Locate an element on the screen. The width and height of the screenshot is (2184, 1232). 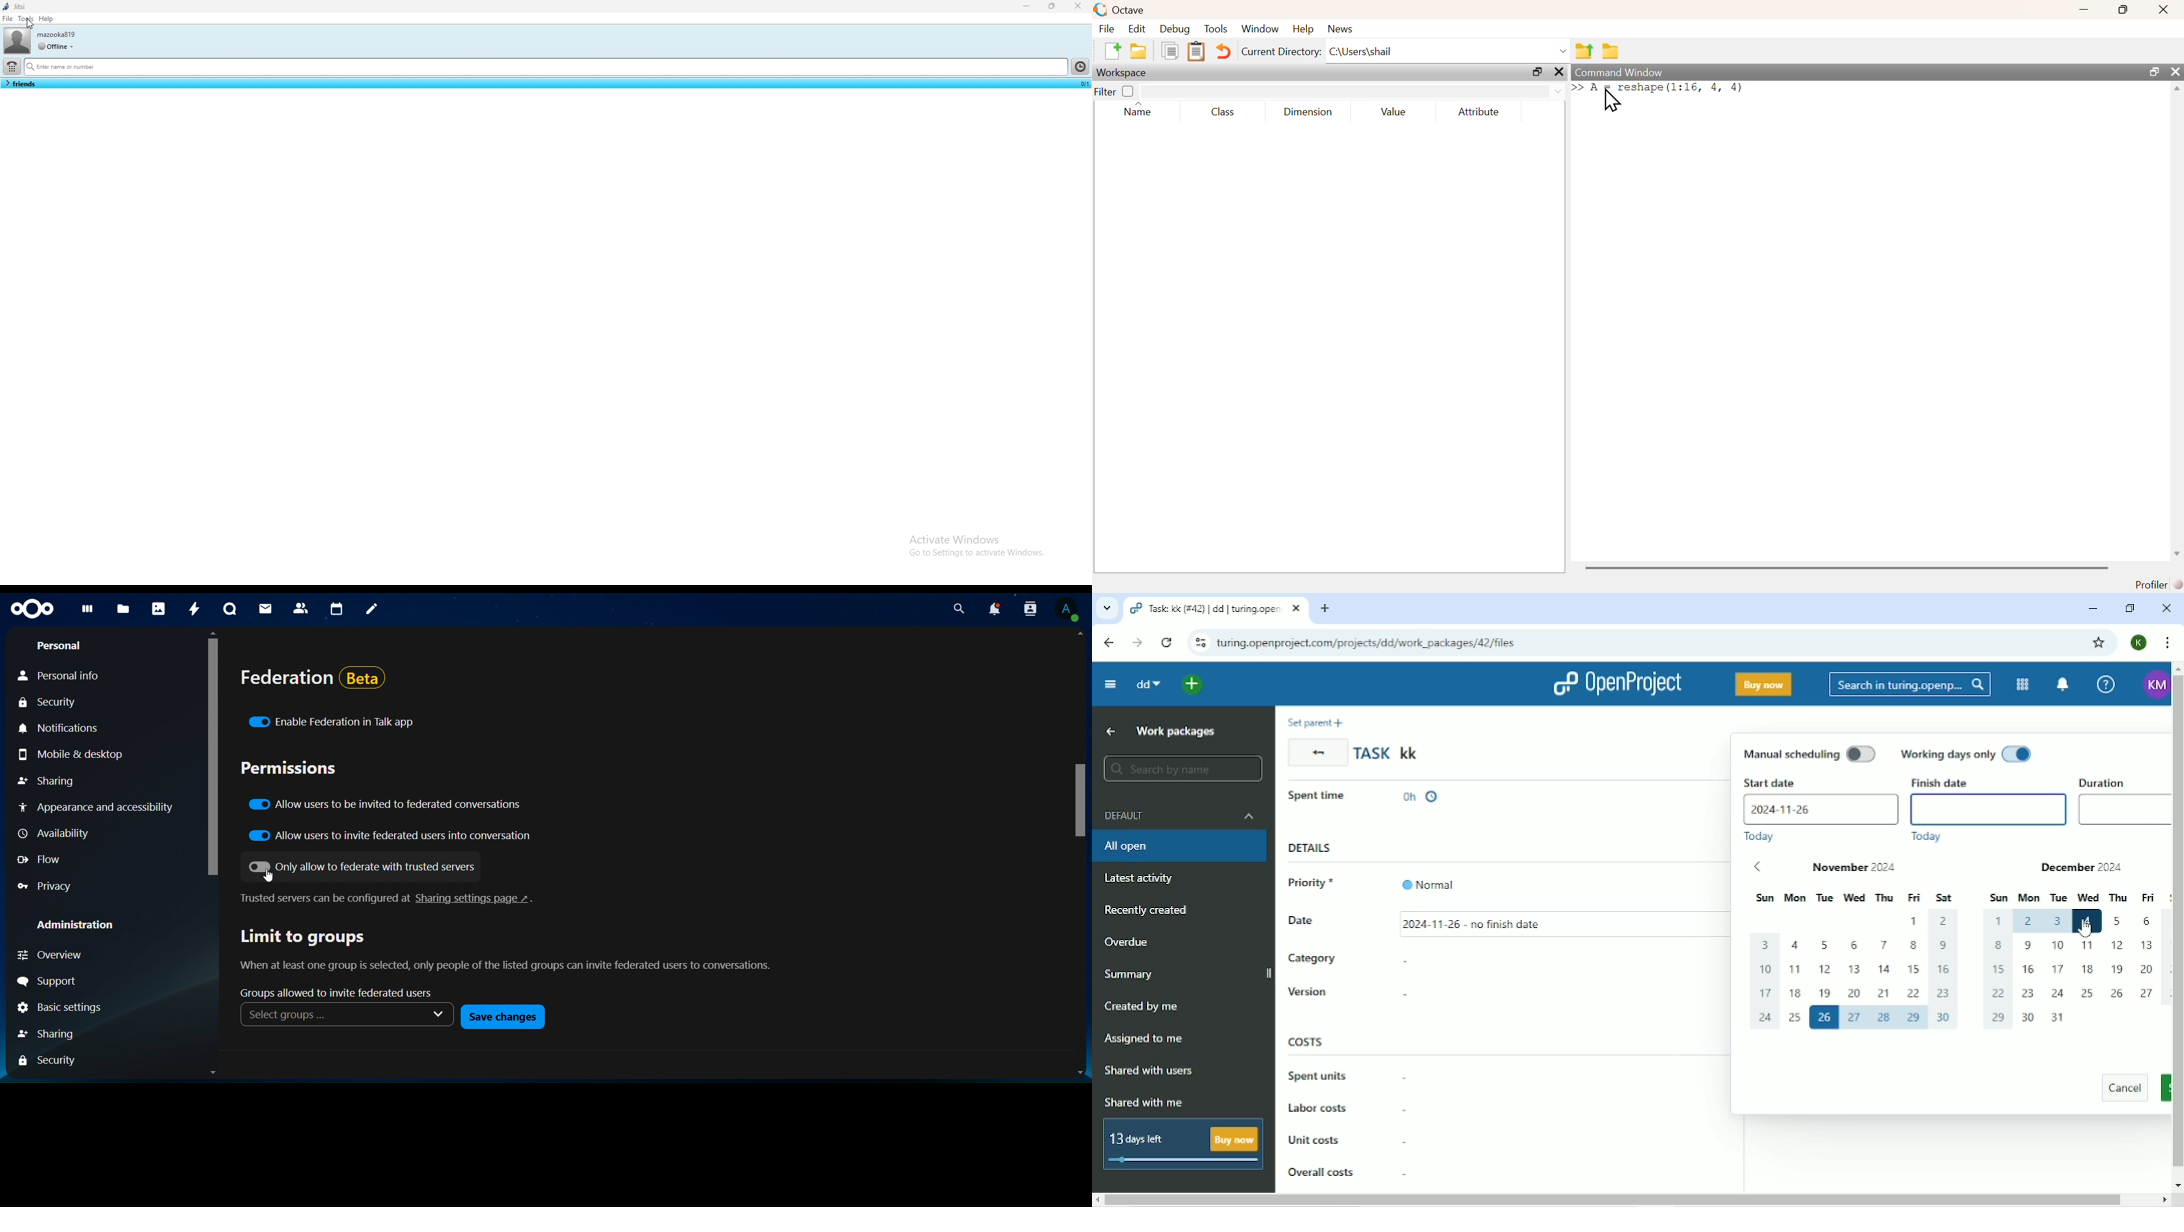
notifications is located at coordinates (66, 730).